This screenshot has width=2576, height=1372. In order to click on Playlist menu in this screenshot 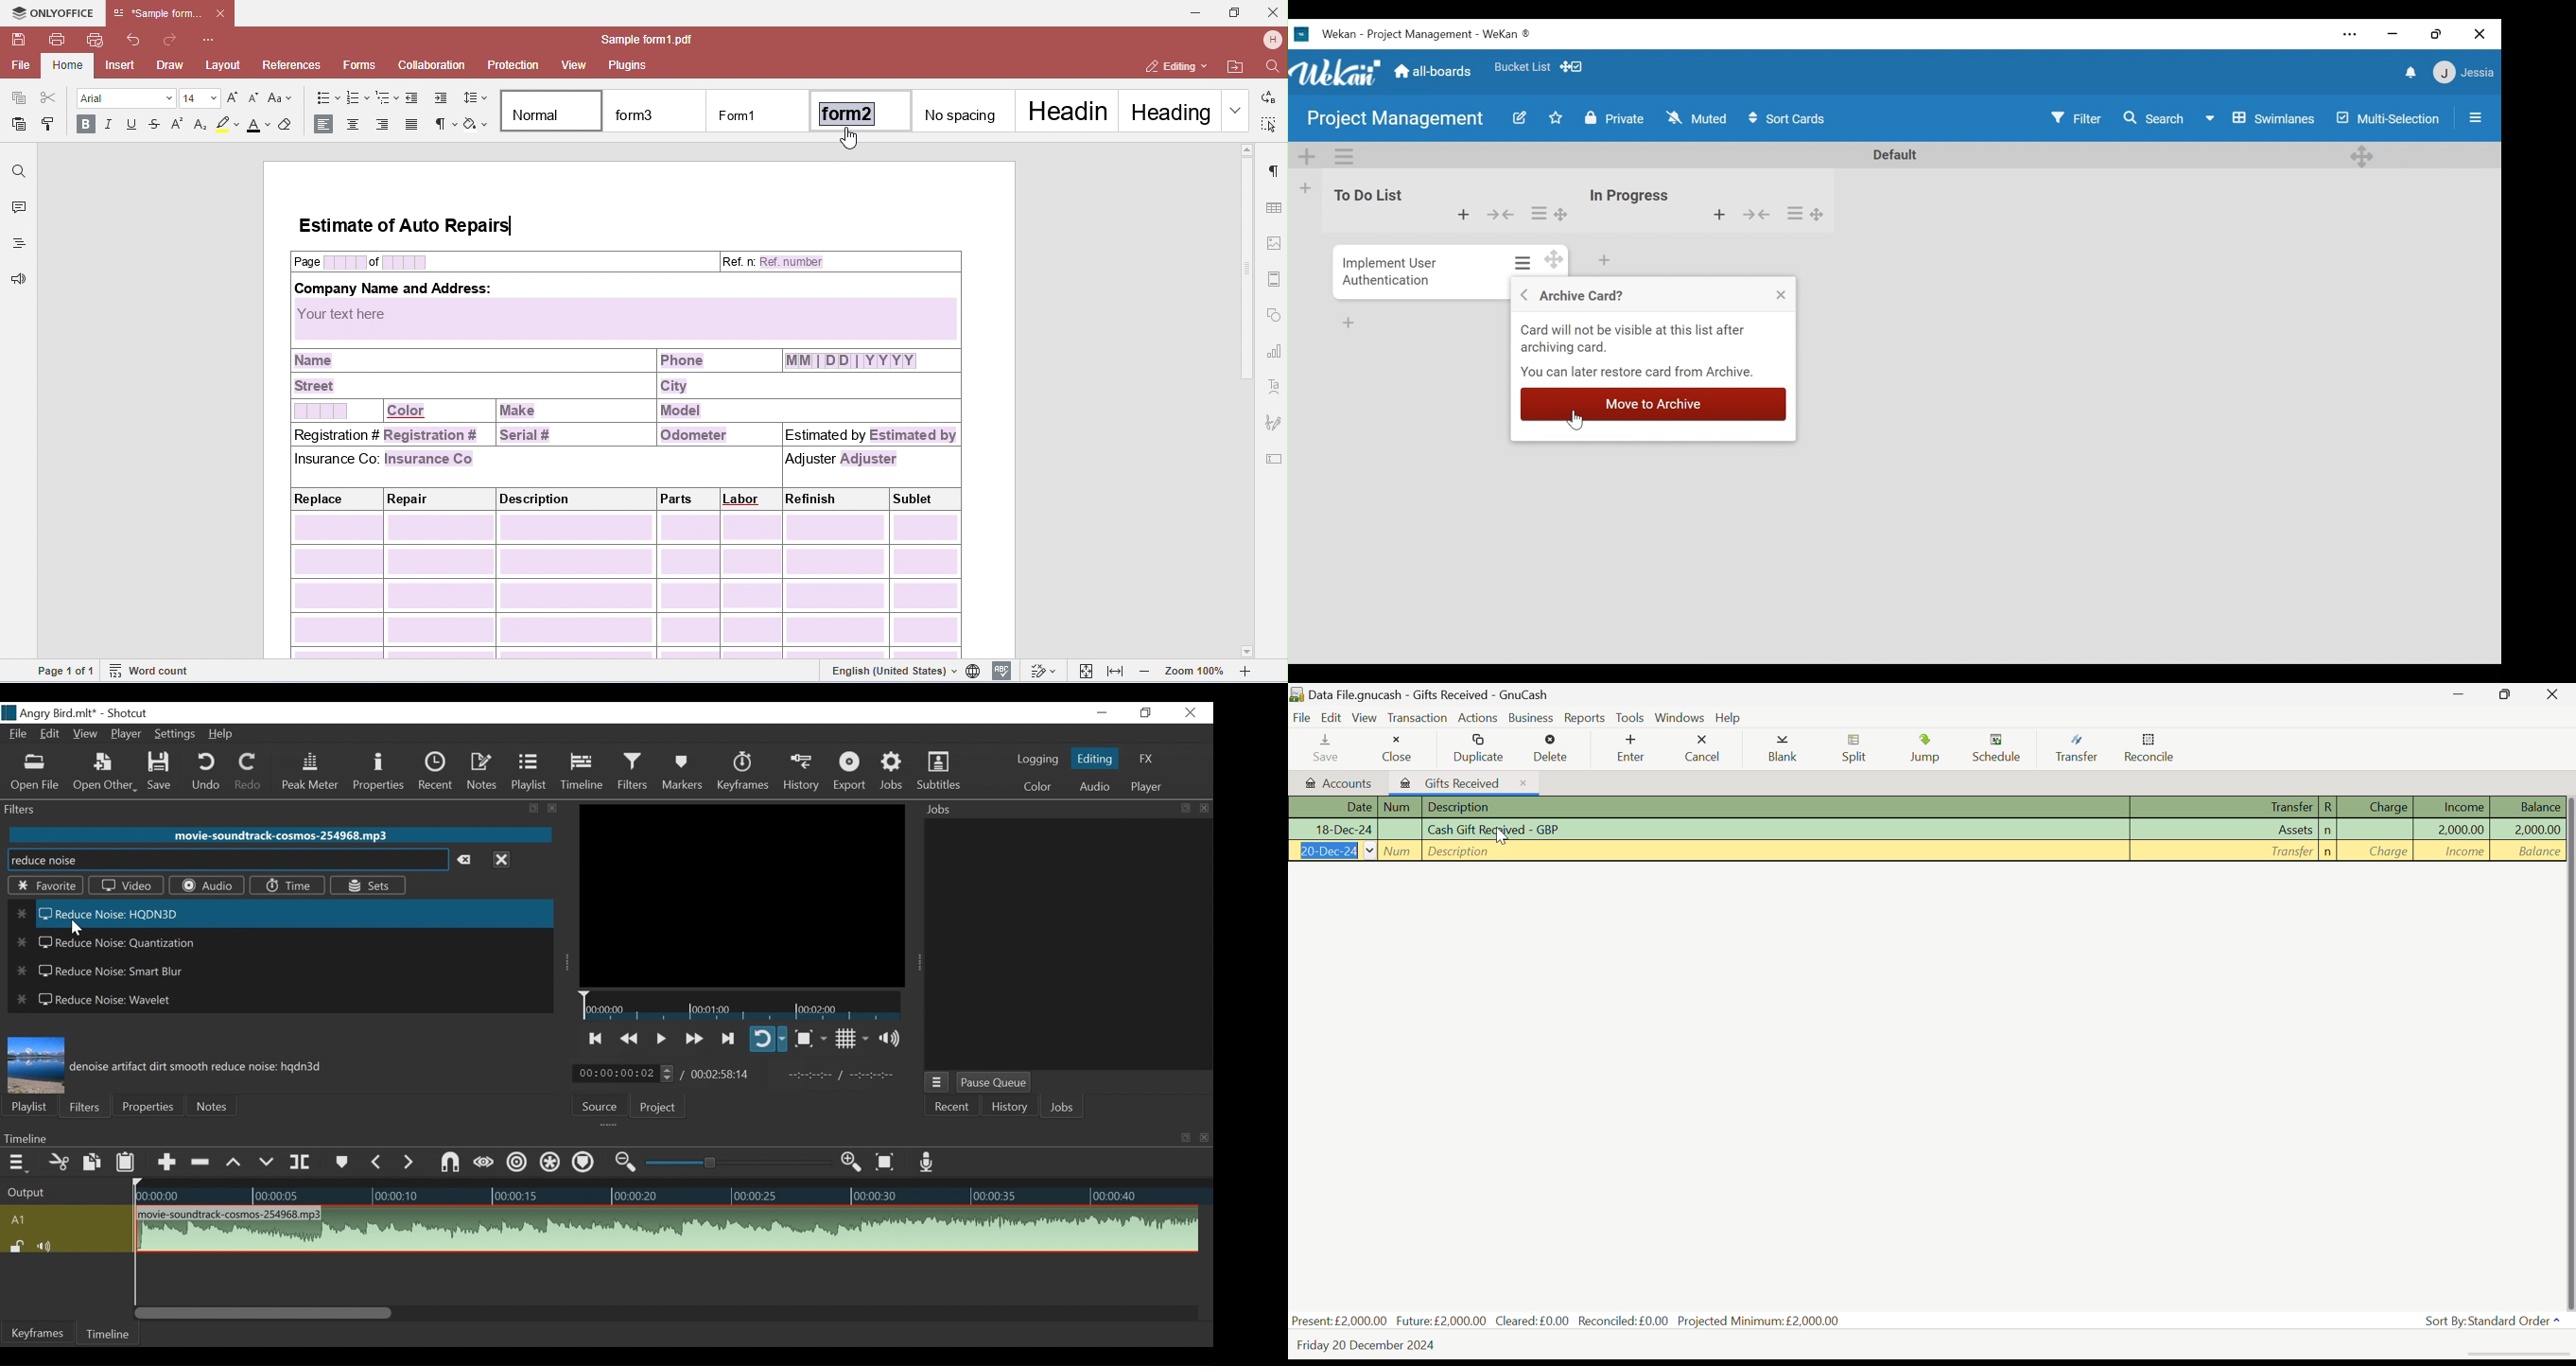, I will do `click(29, 1106)`.